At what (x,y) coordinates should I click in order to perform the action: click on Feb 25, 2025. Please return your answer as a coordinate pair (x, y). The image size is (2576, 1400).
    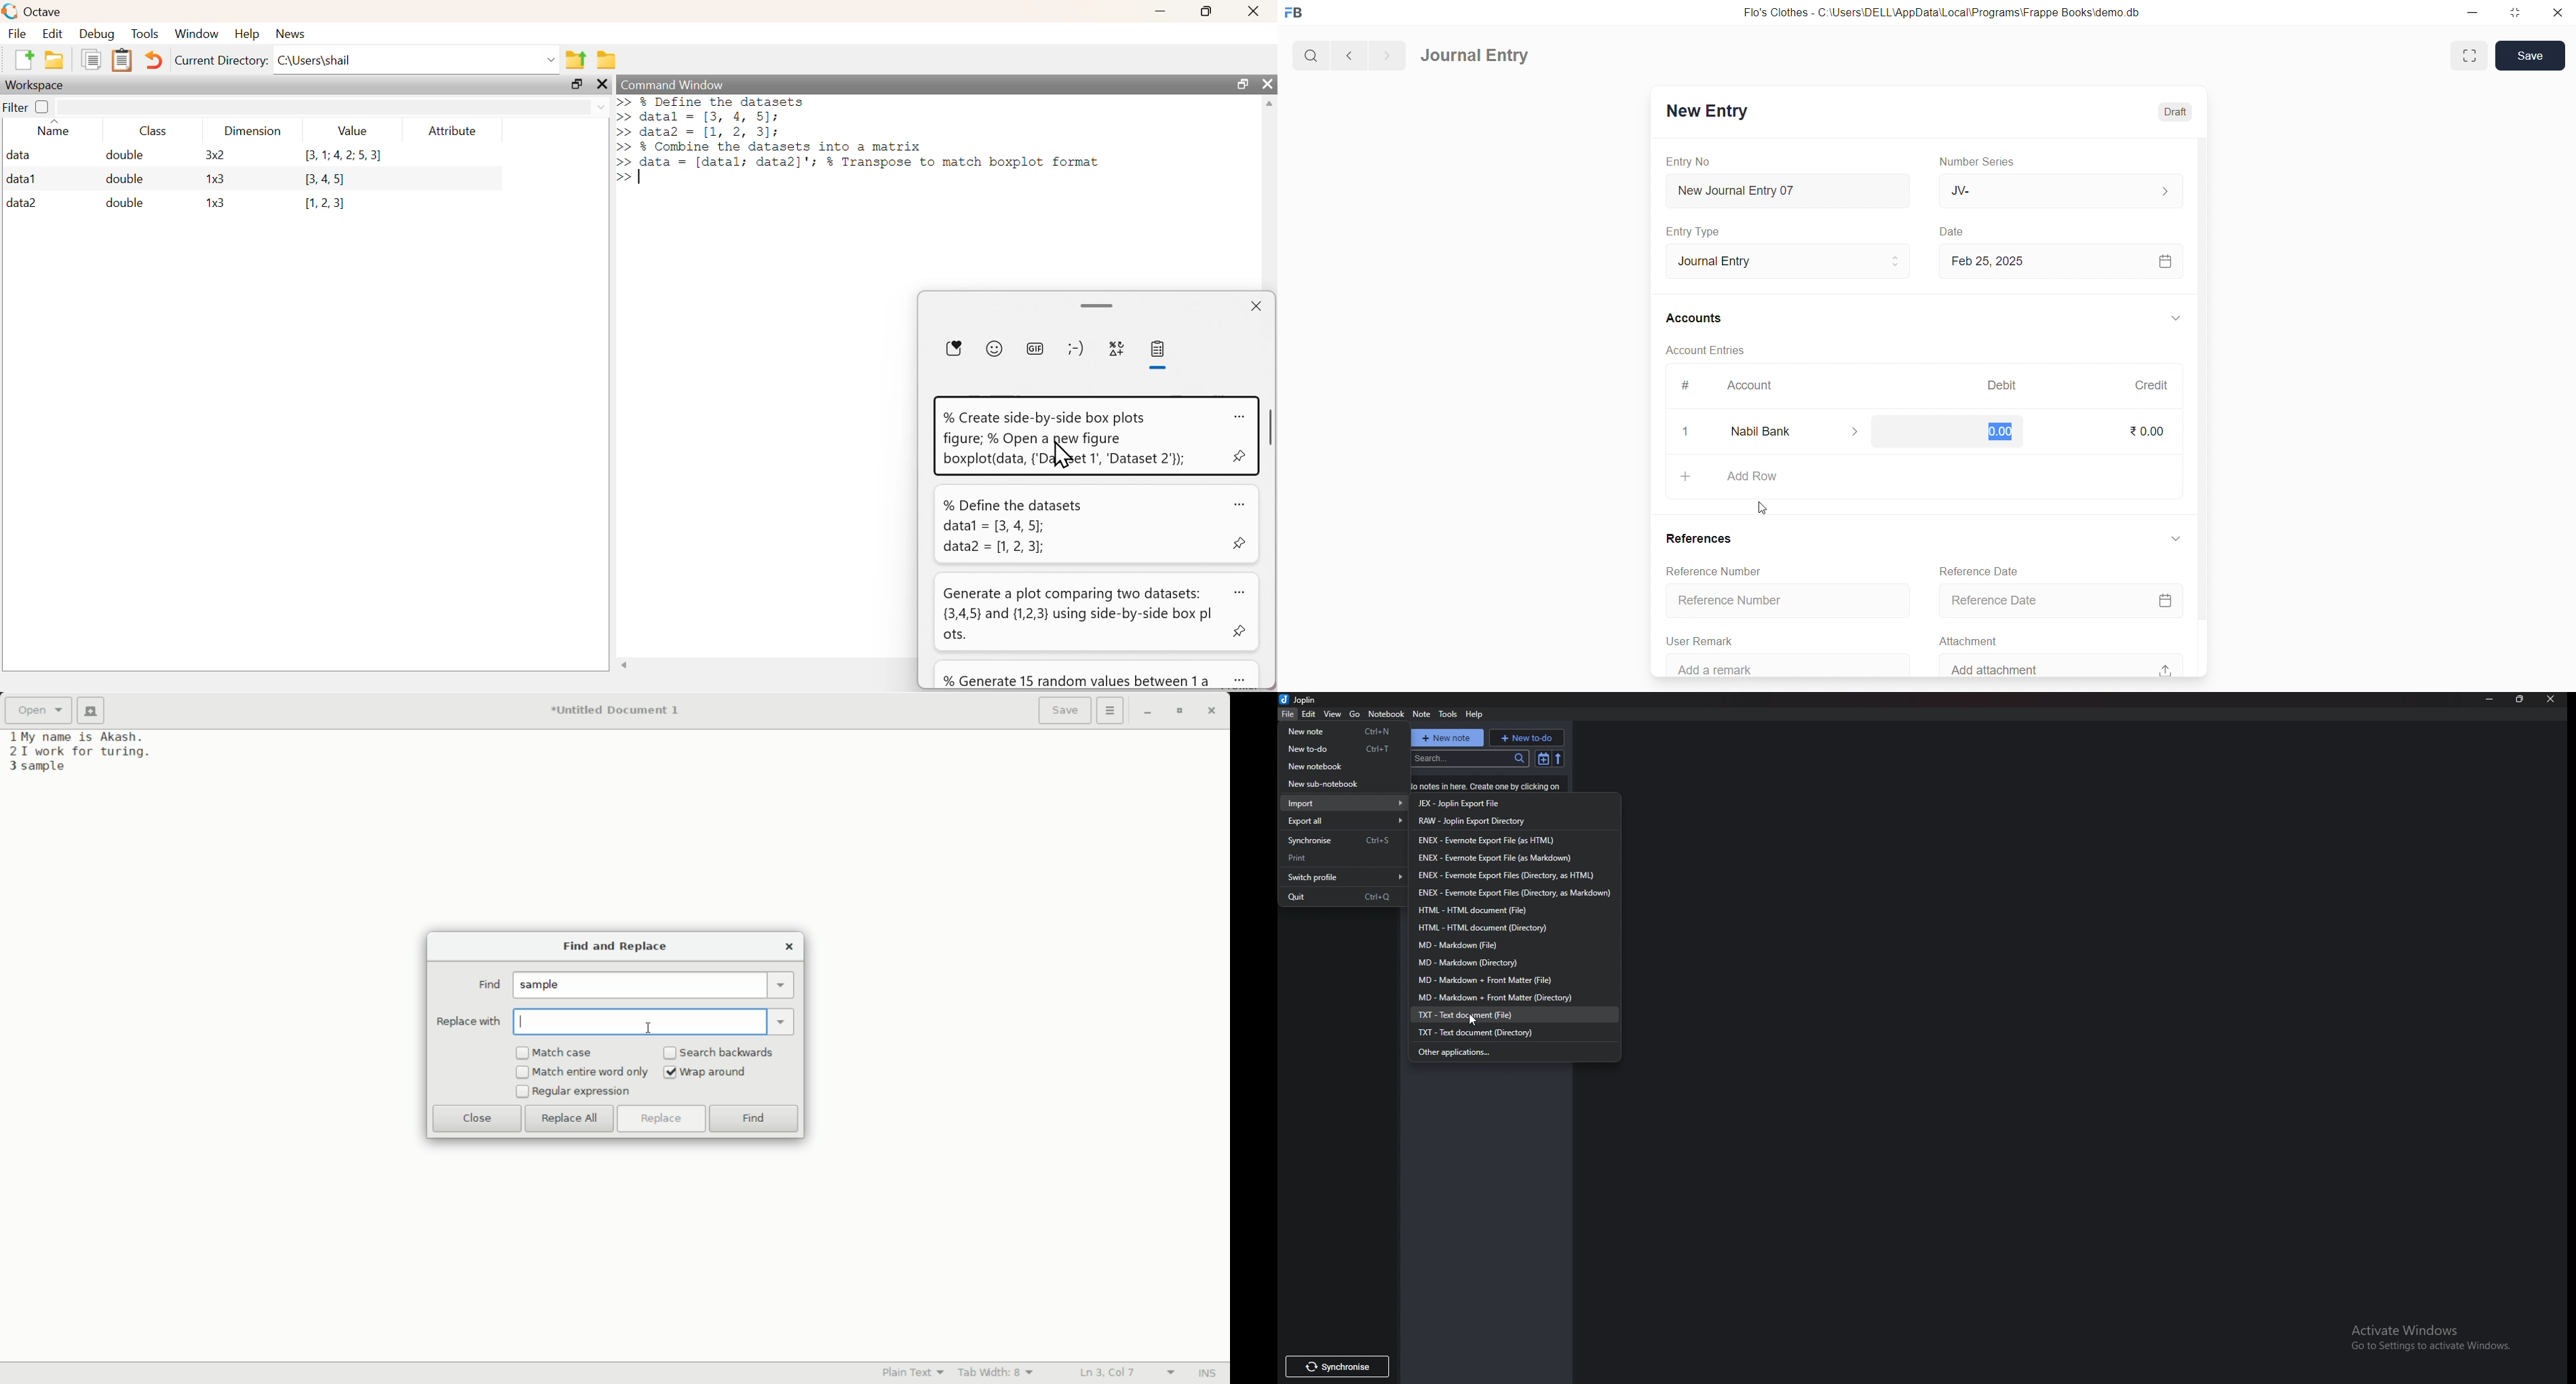
    Looking at the image, I should click on (2062, 261).